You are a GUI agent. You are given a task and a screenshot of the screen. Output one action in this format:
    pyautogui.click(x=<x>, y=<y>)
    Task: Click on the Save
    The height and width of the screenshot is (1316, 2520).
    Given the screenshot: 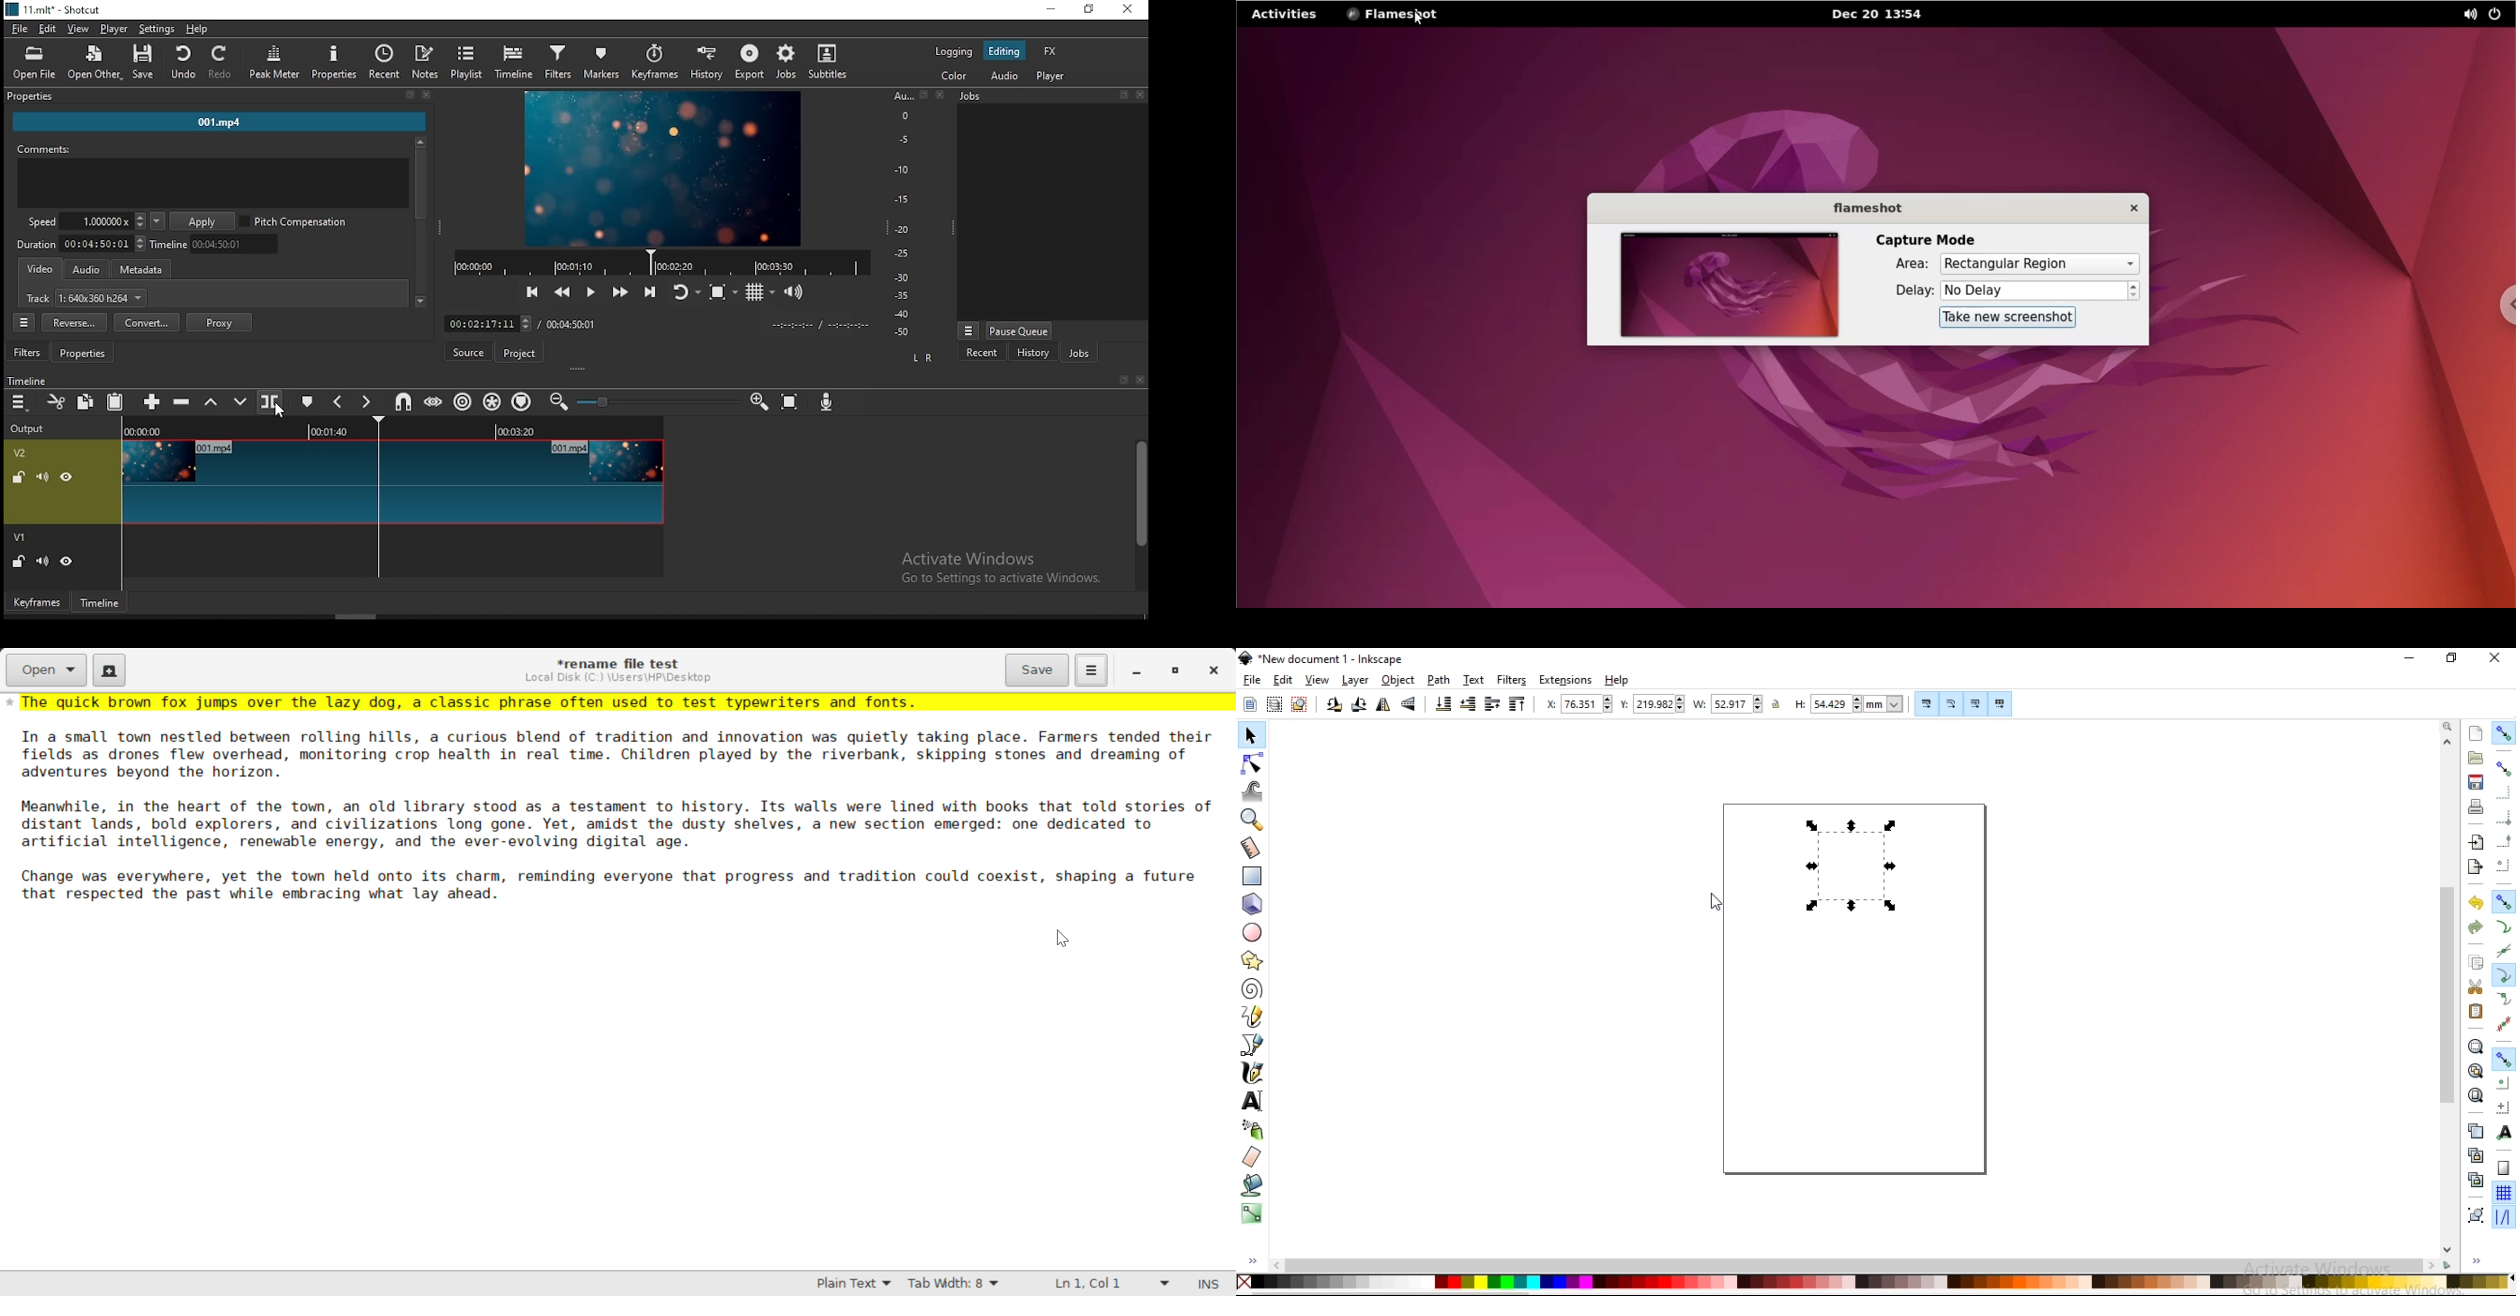 What is the action you would take?
    pyautogui.click(x=1038, y=671)
    